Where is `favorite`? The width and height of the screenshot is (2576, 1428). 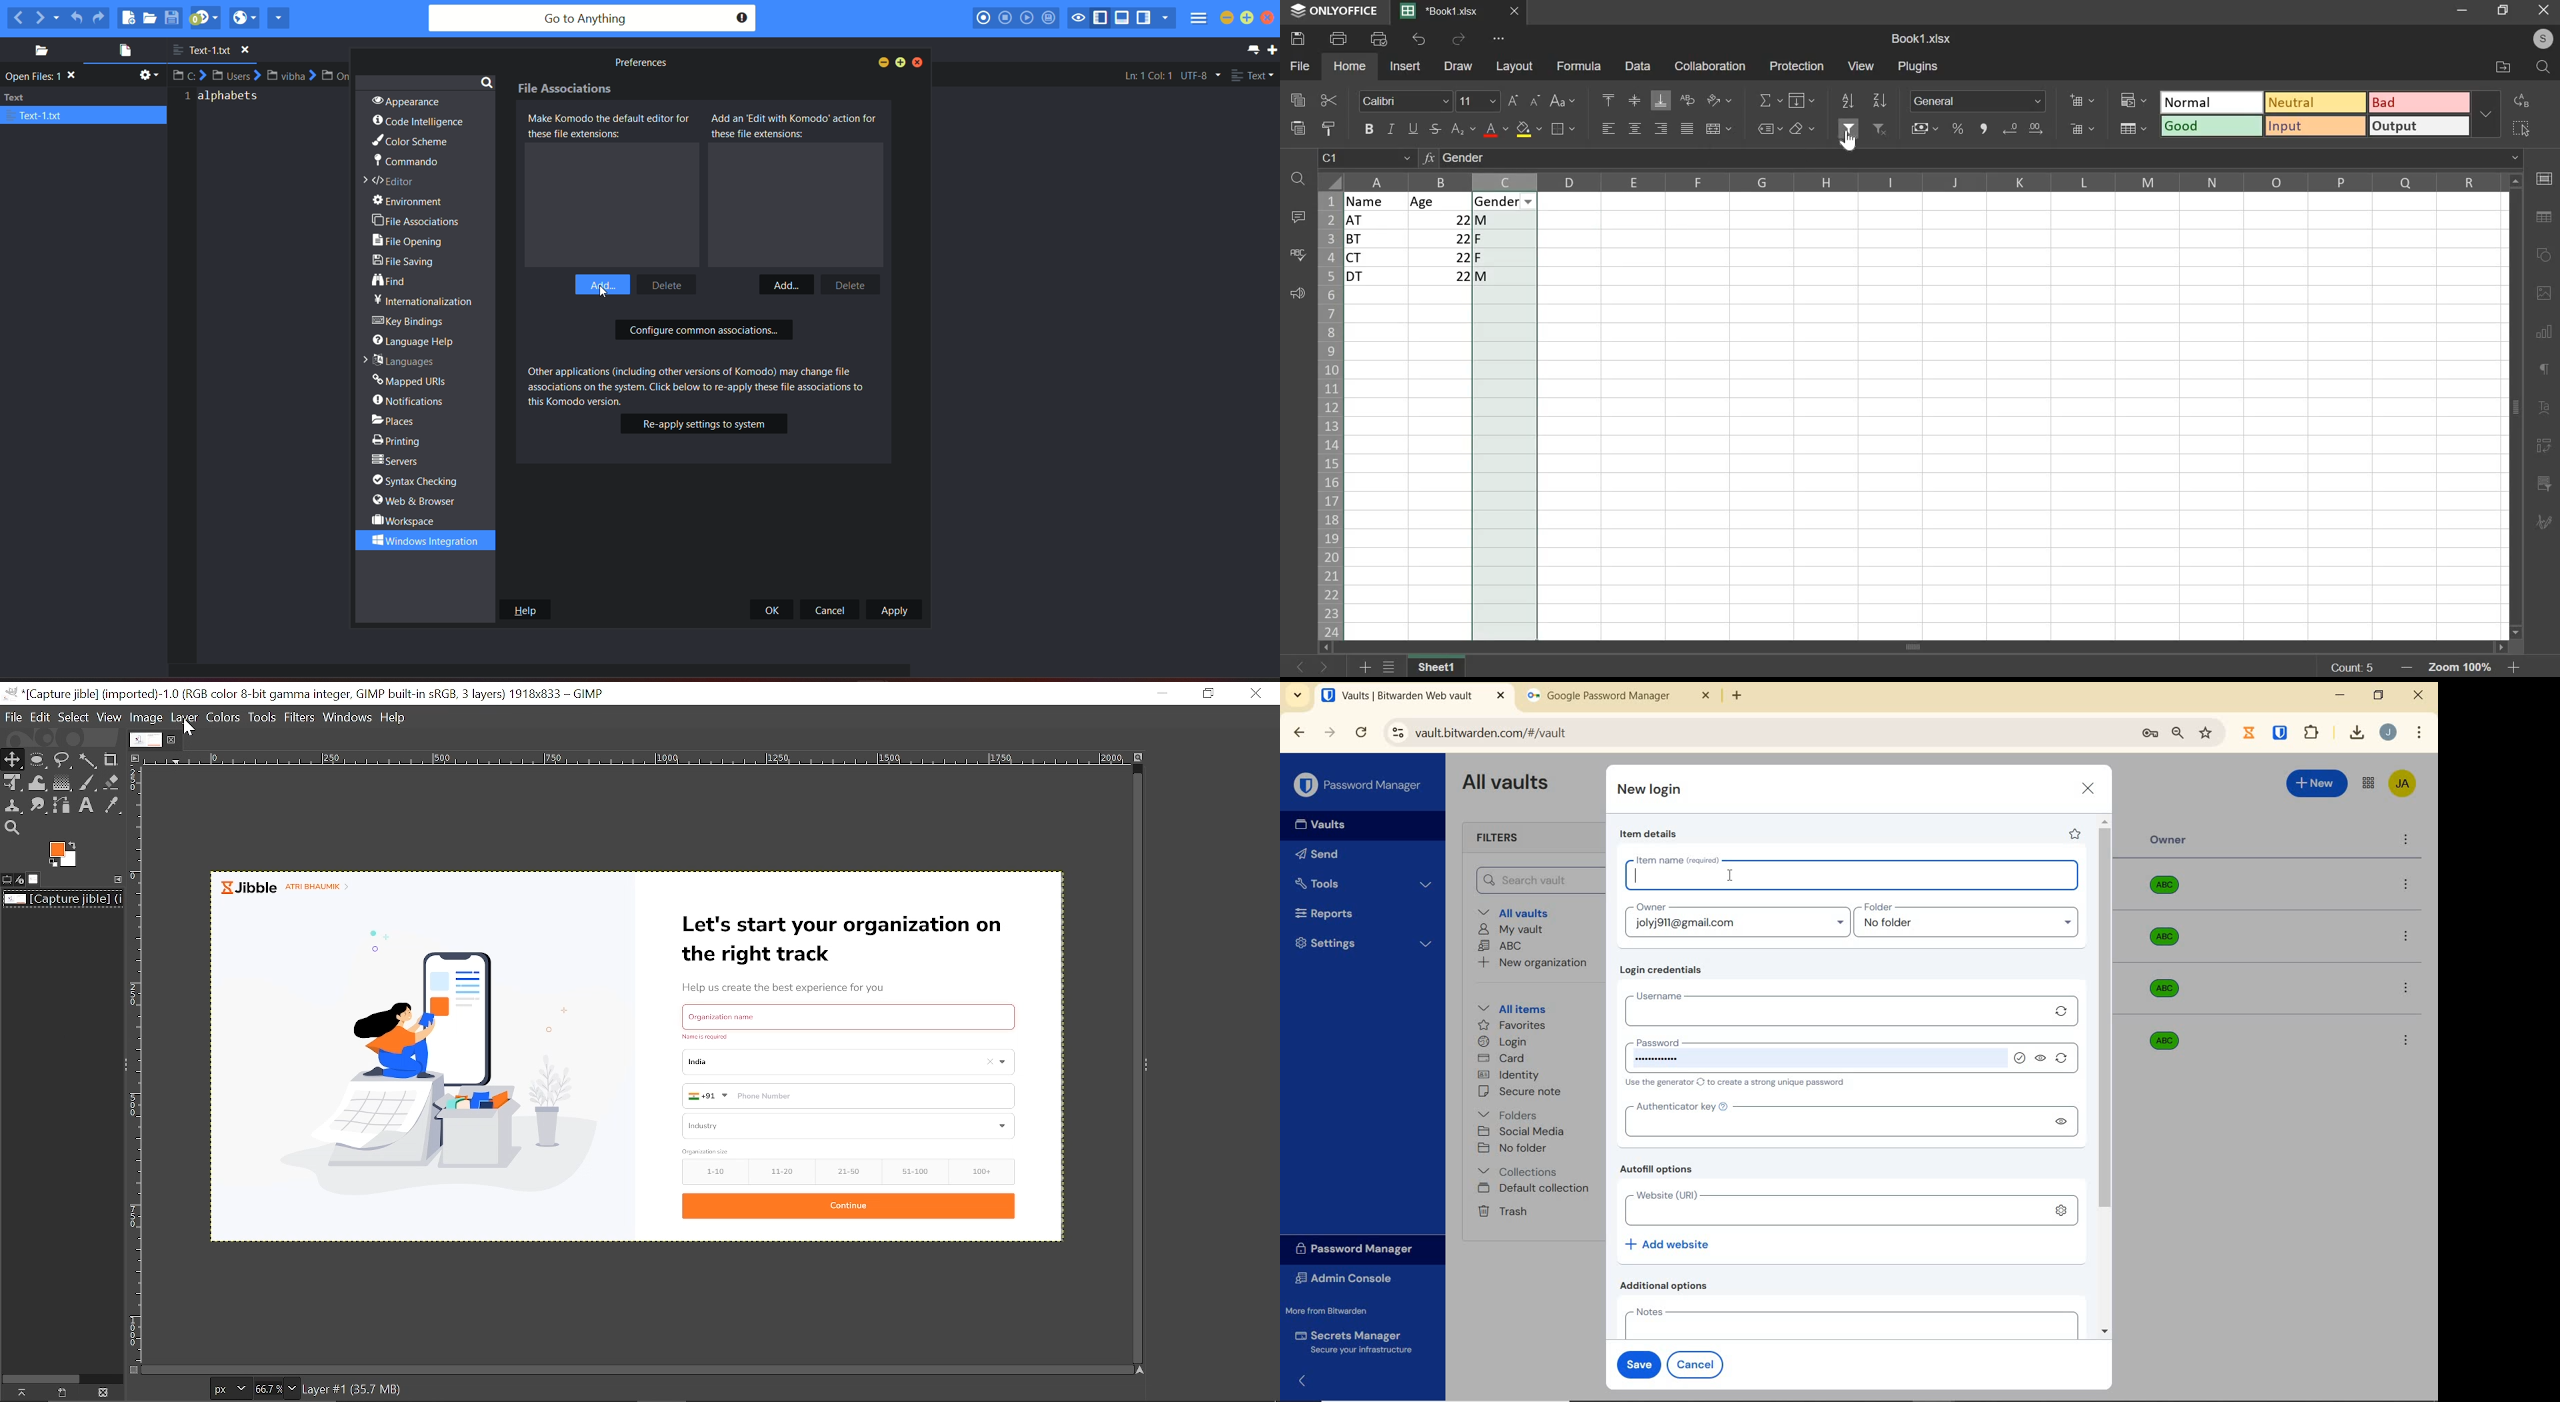
favorite is located at coordinates (2074, 834).